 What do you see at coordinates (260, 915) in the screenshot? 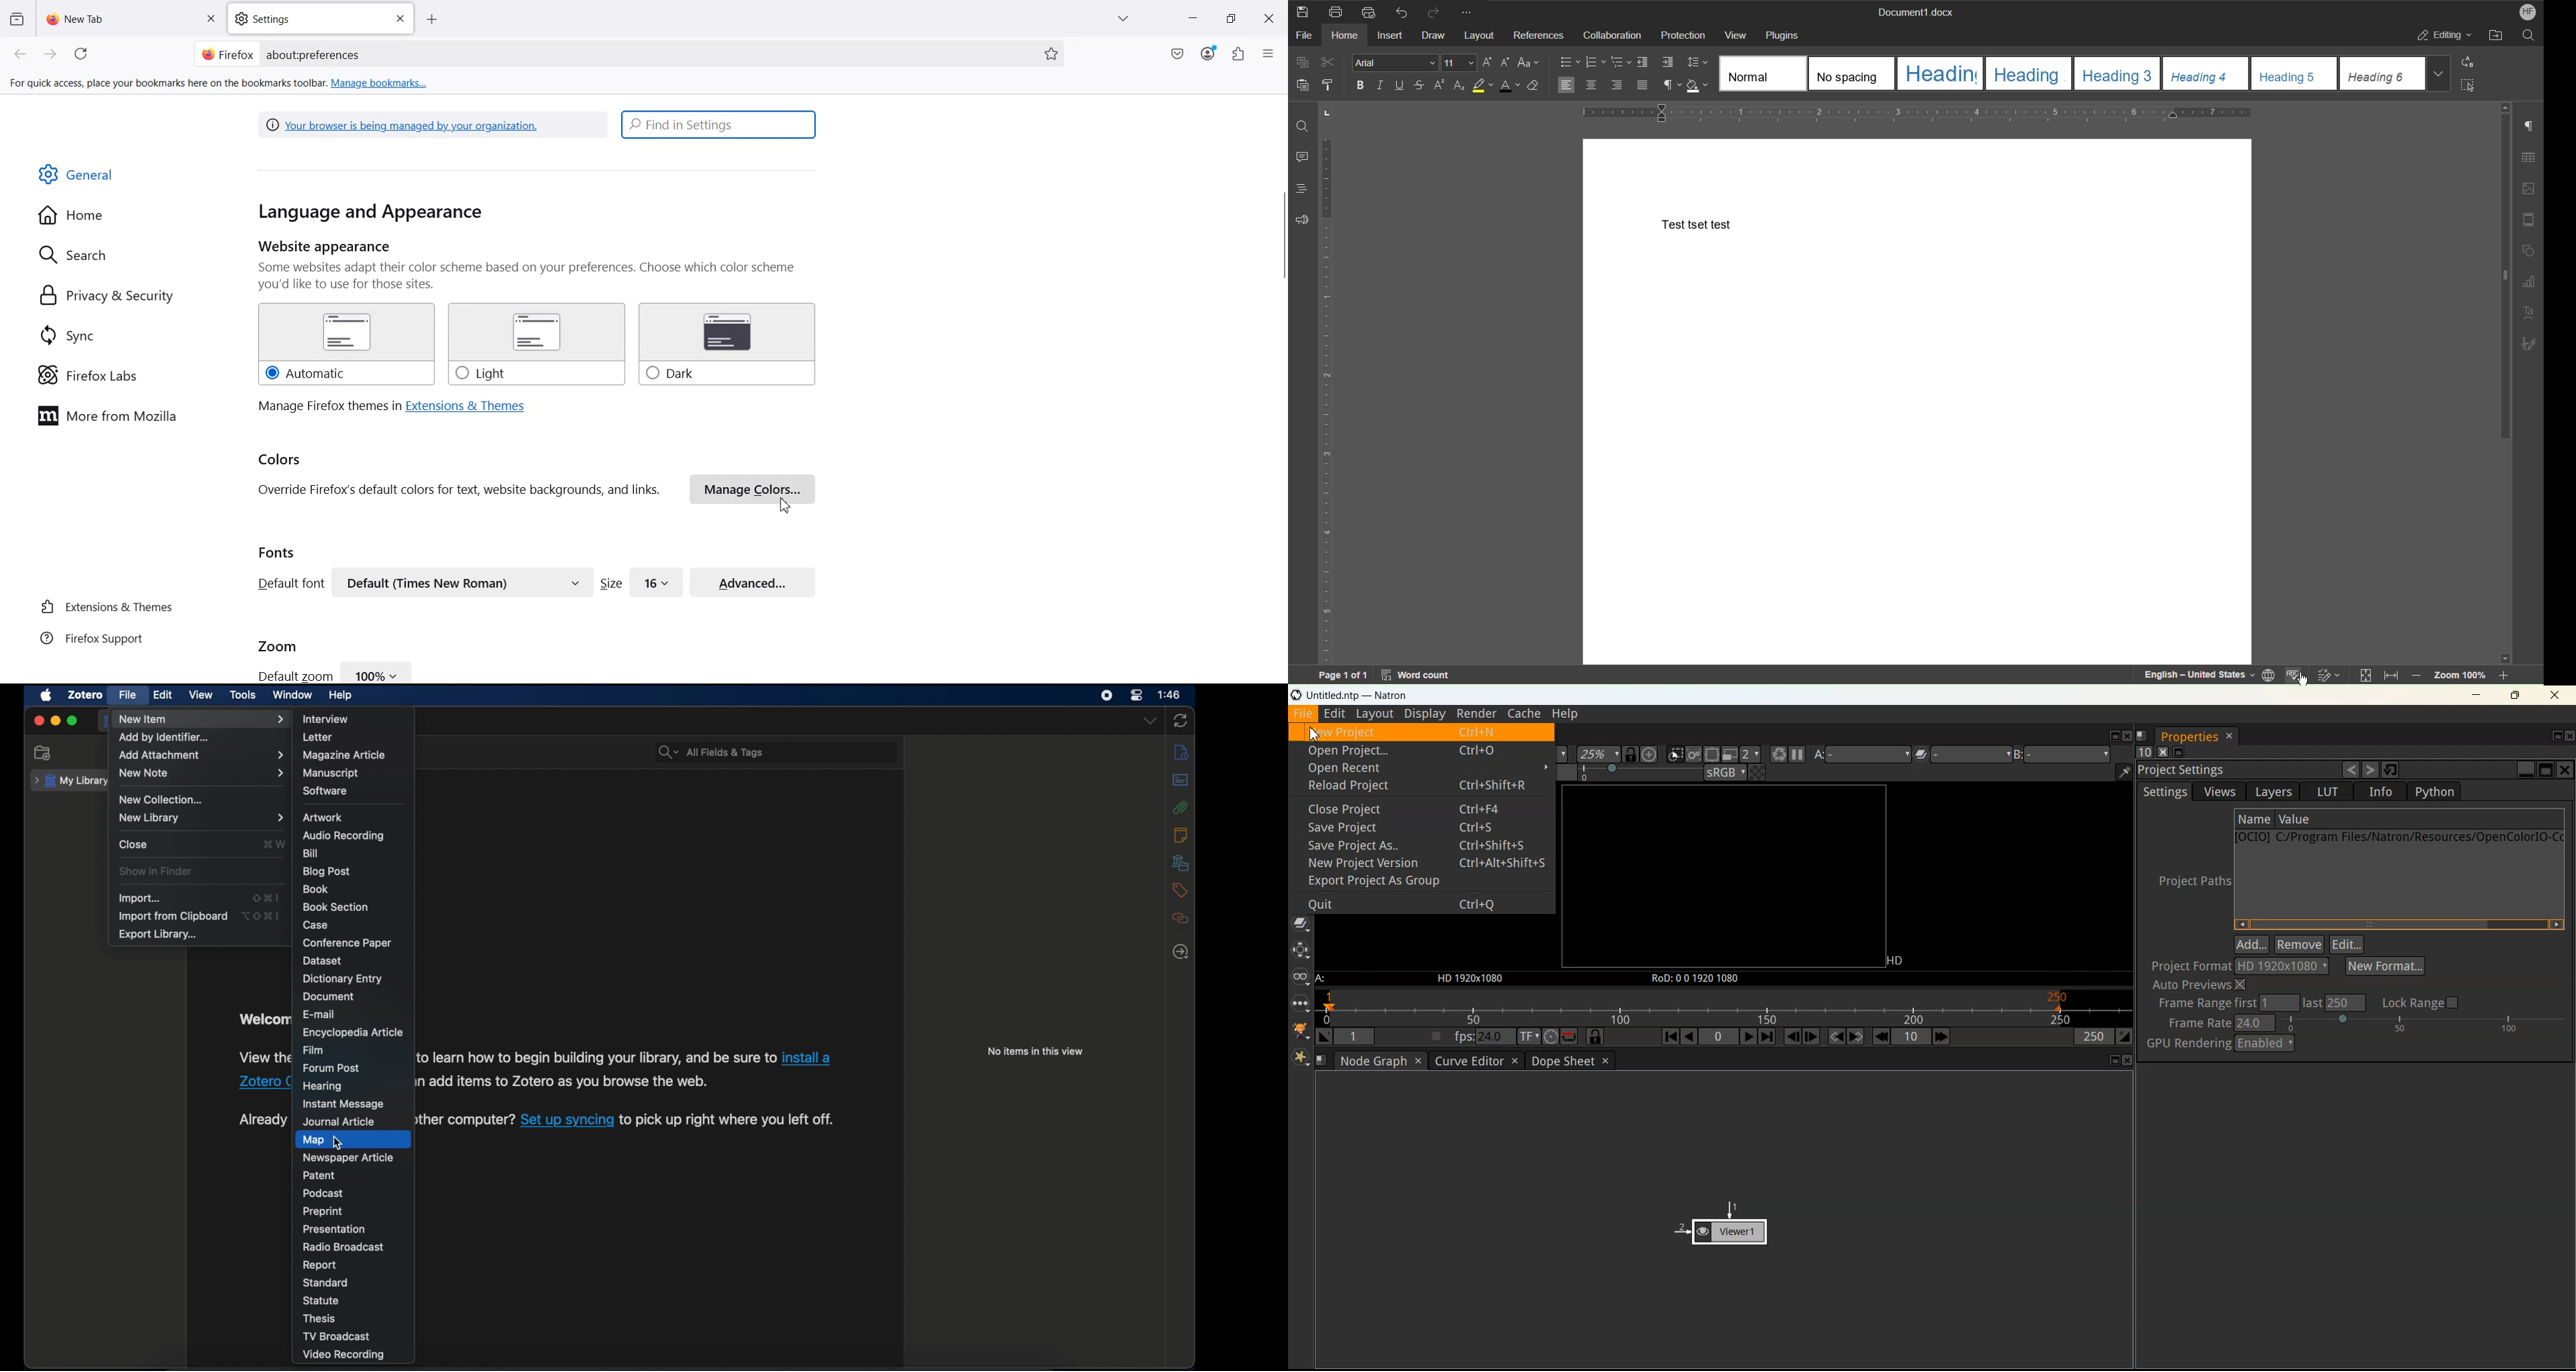
I see `option + shift + command + I` at bounding box center [260, 915].